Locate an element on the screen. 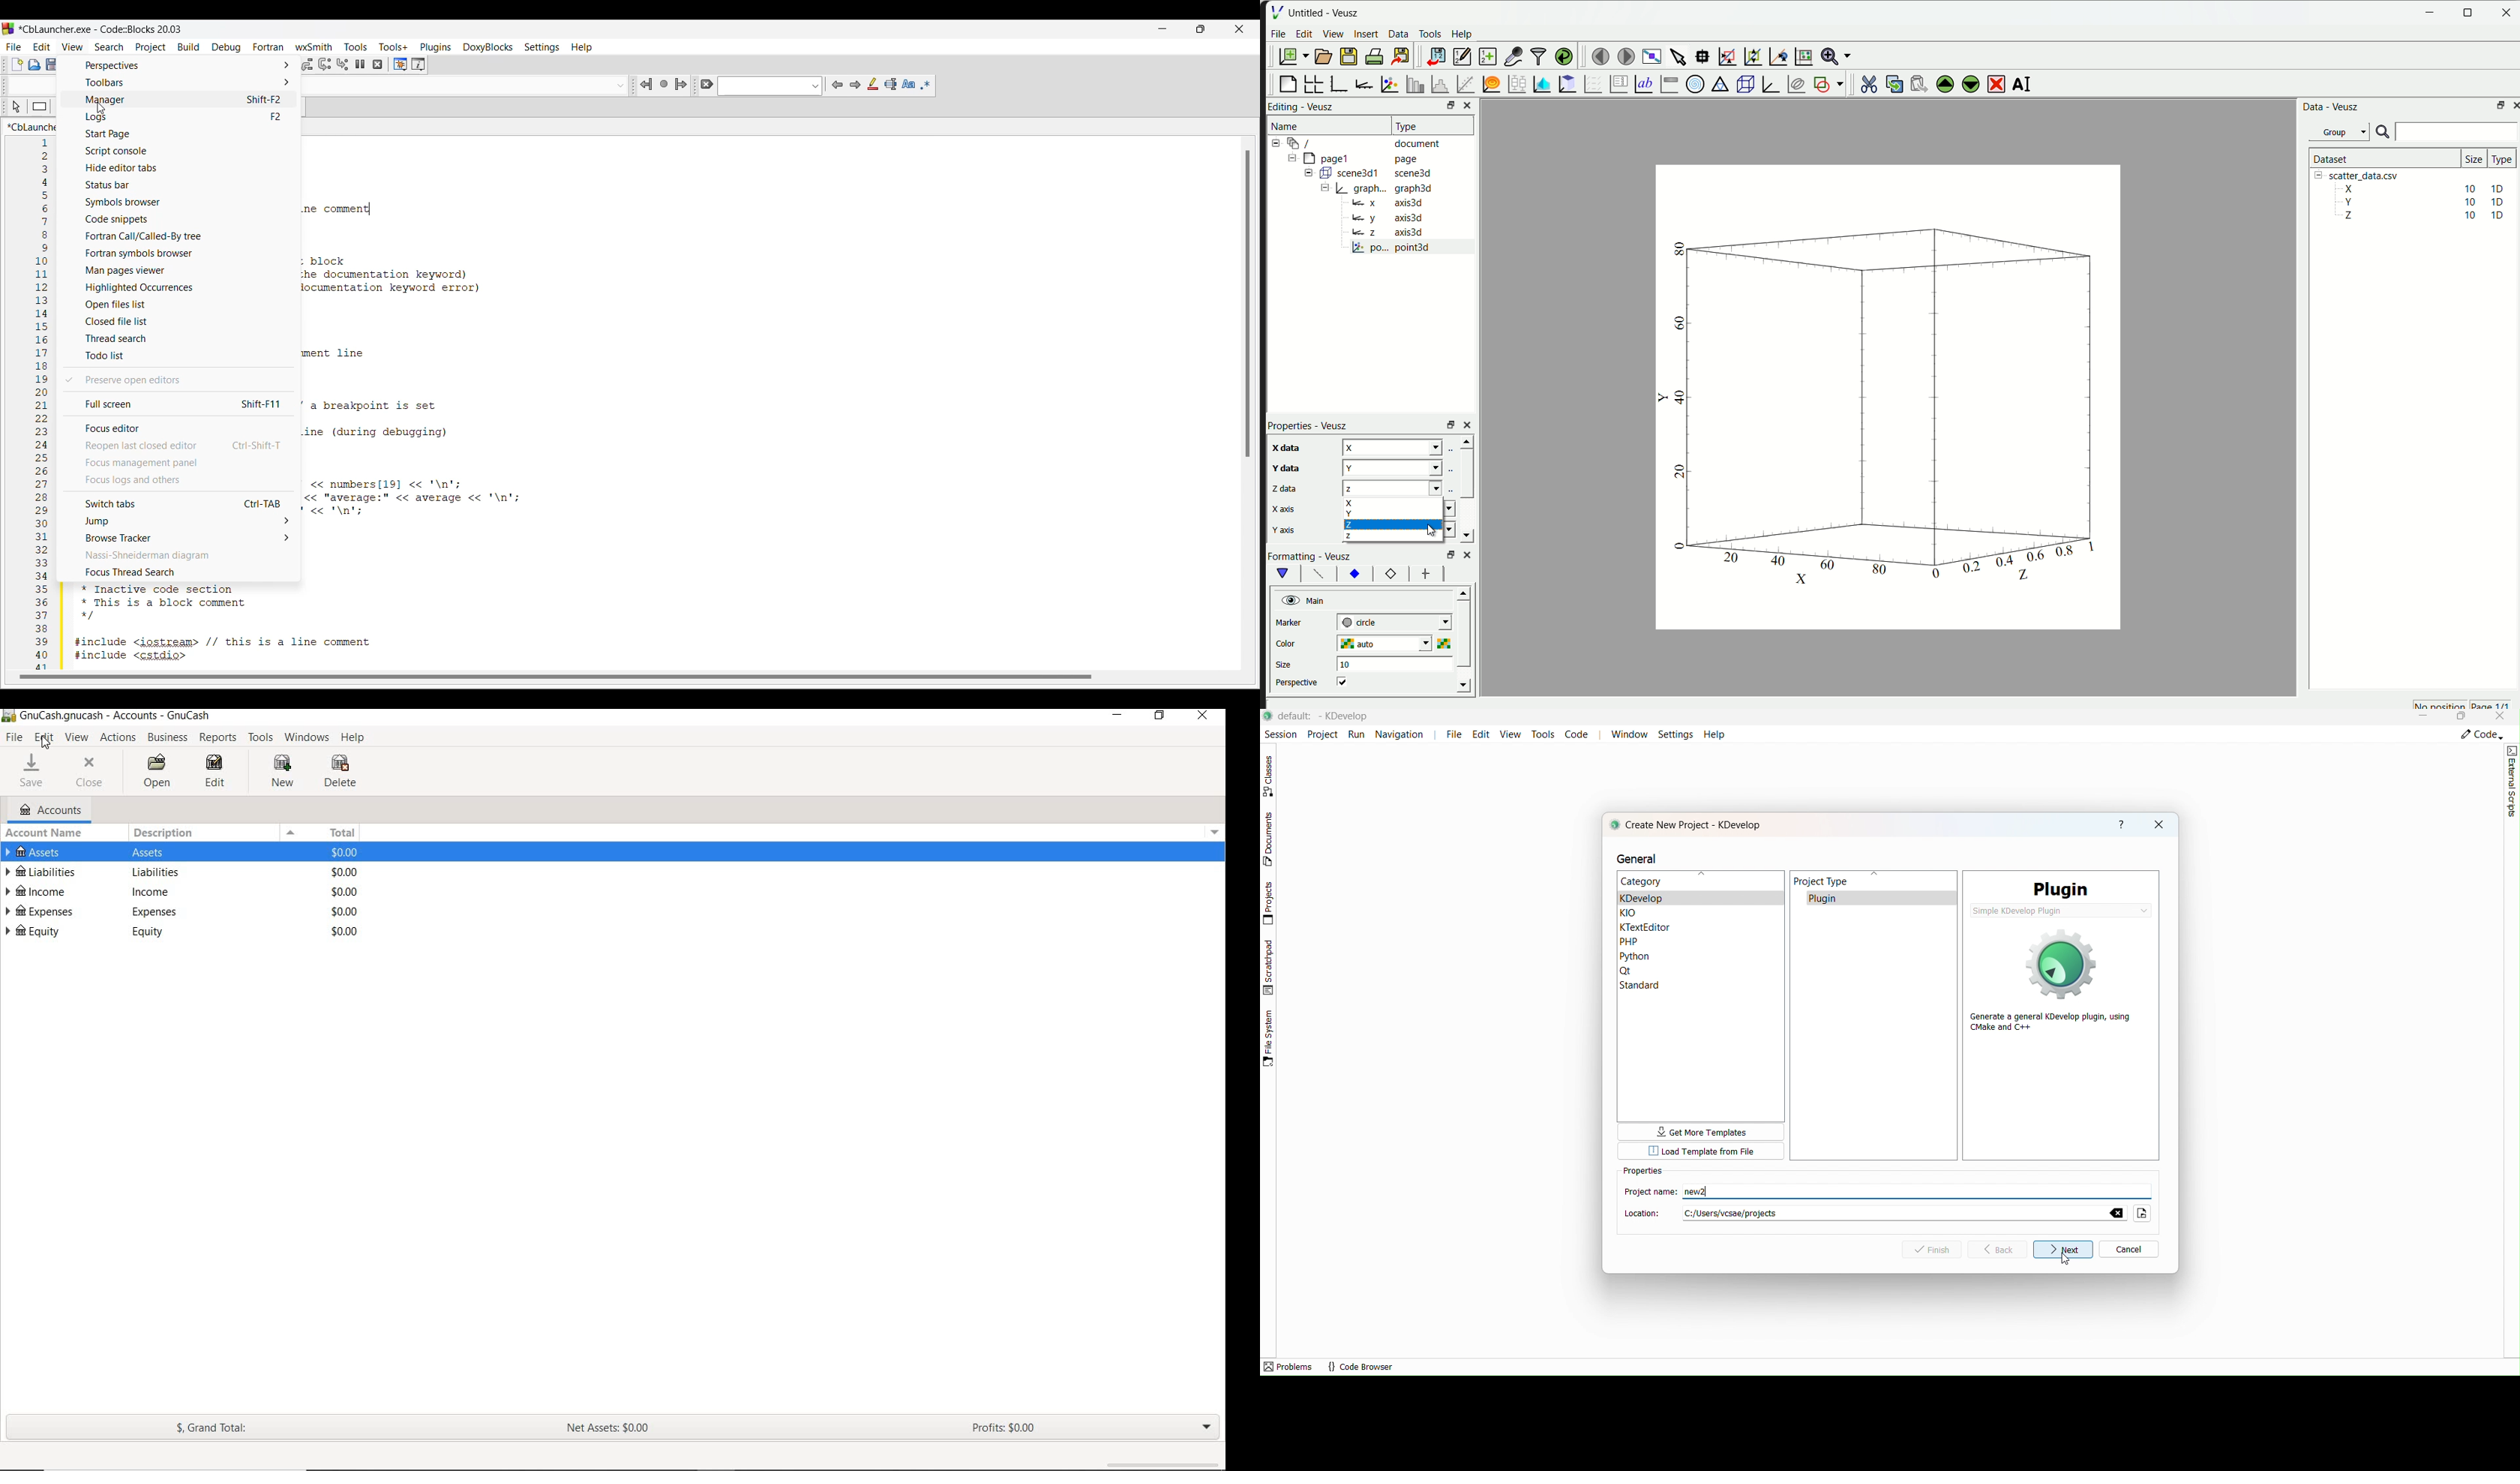  TOTAL is located at coordinates (325, 833).